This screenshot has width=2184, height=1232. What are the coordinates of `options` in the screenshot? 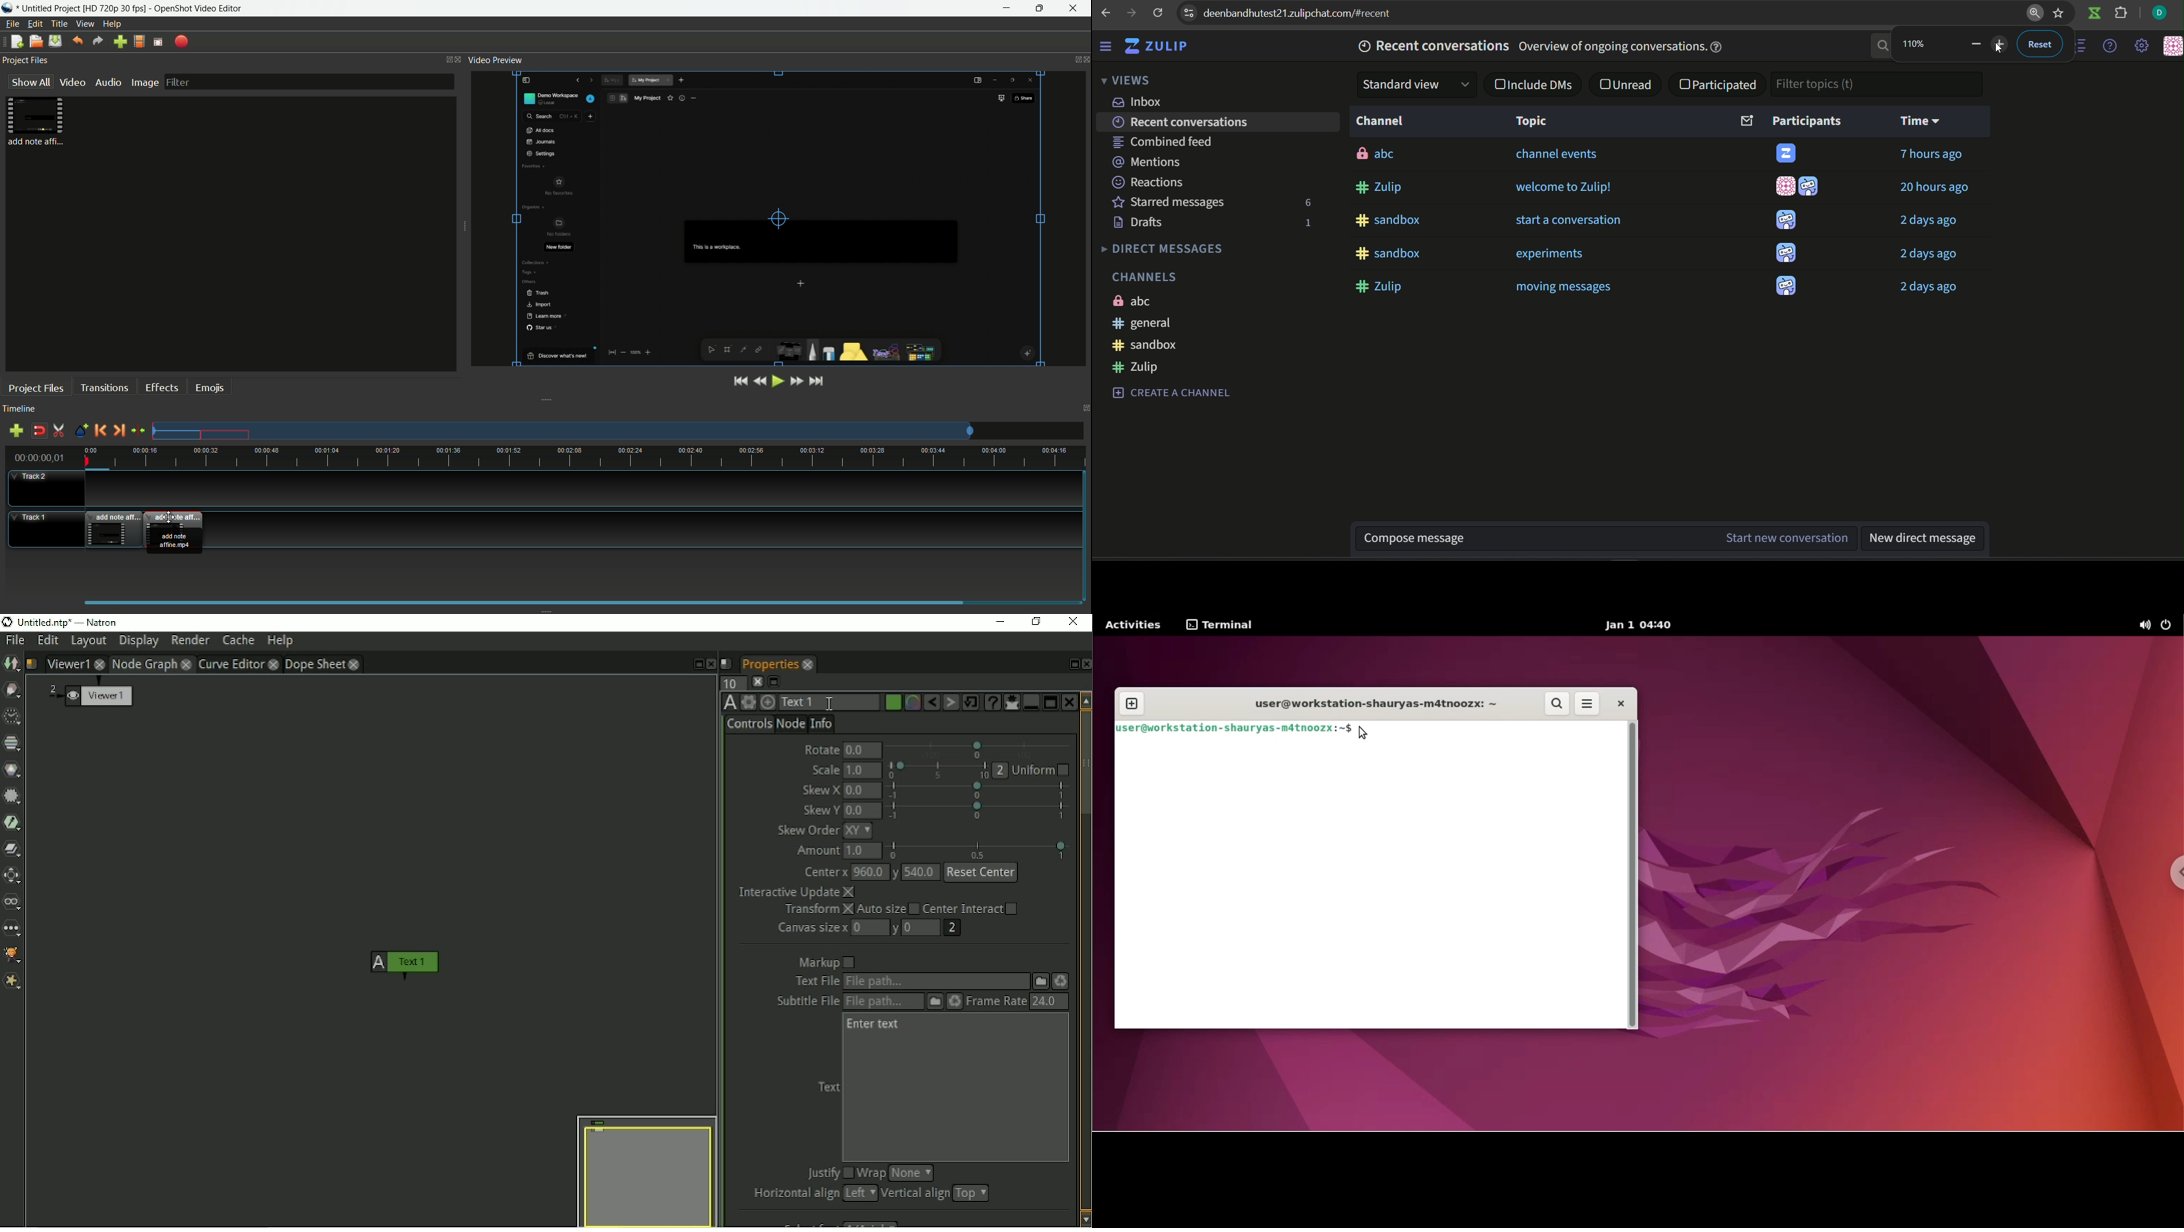 It's located at (1188, 12).